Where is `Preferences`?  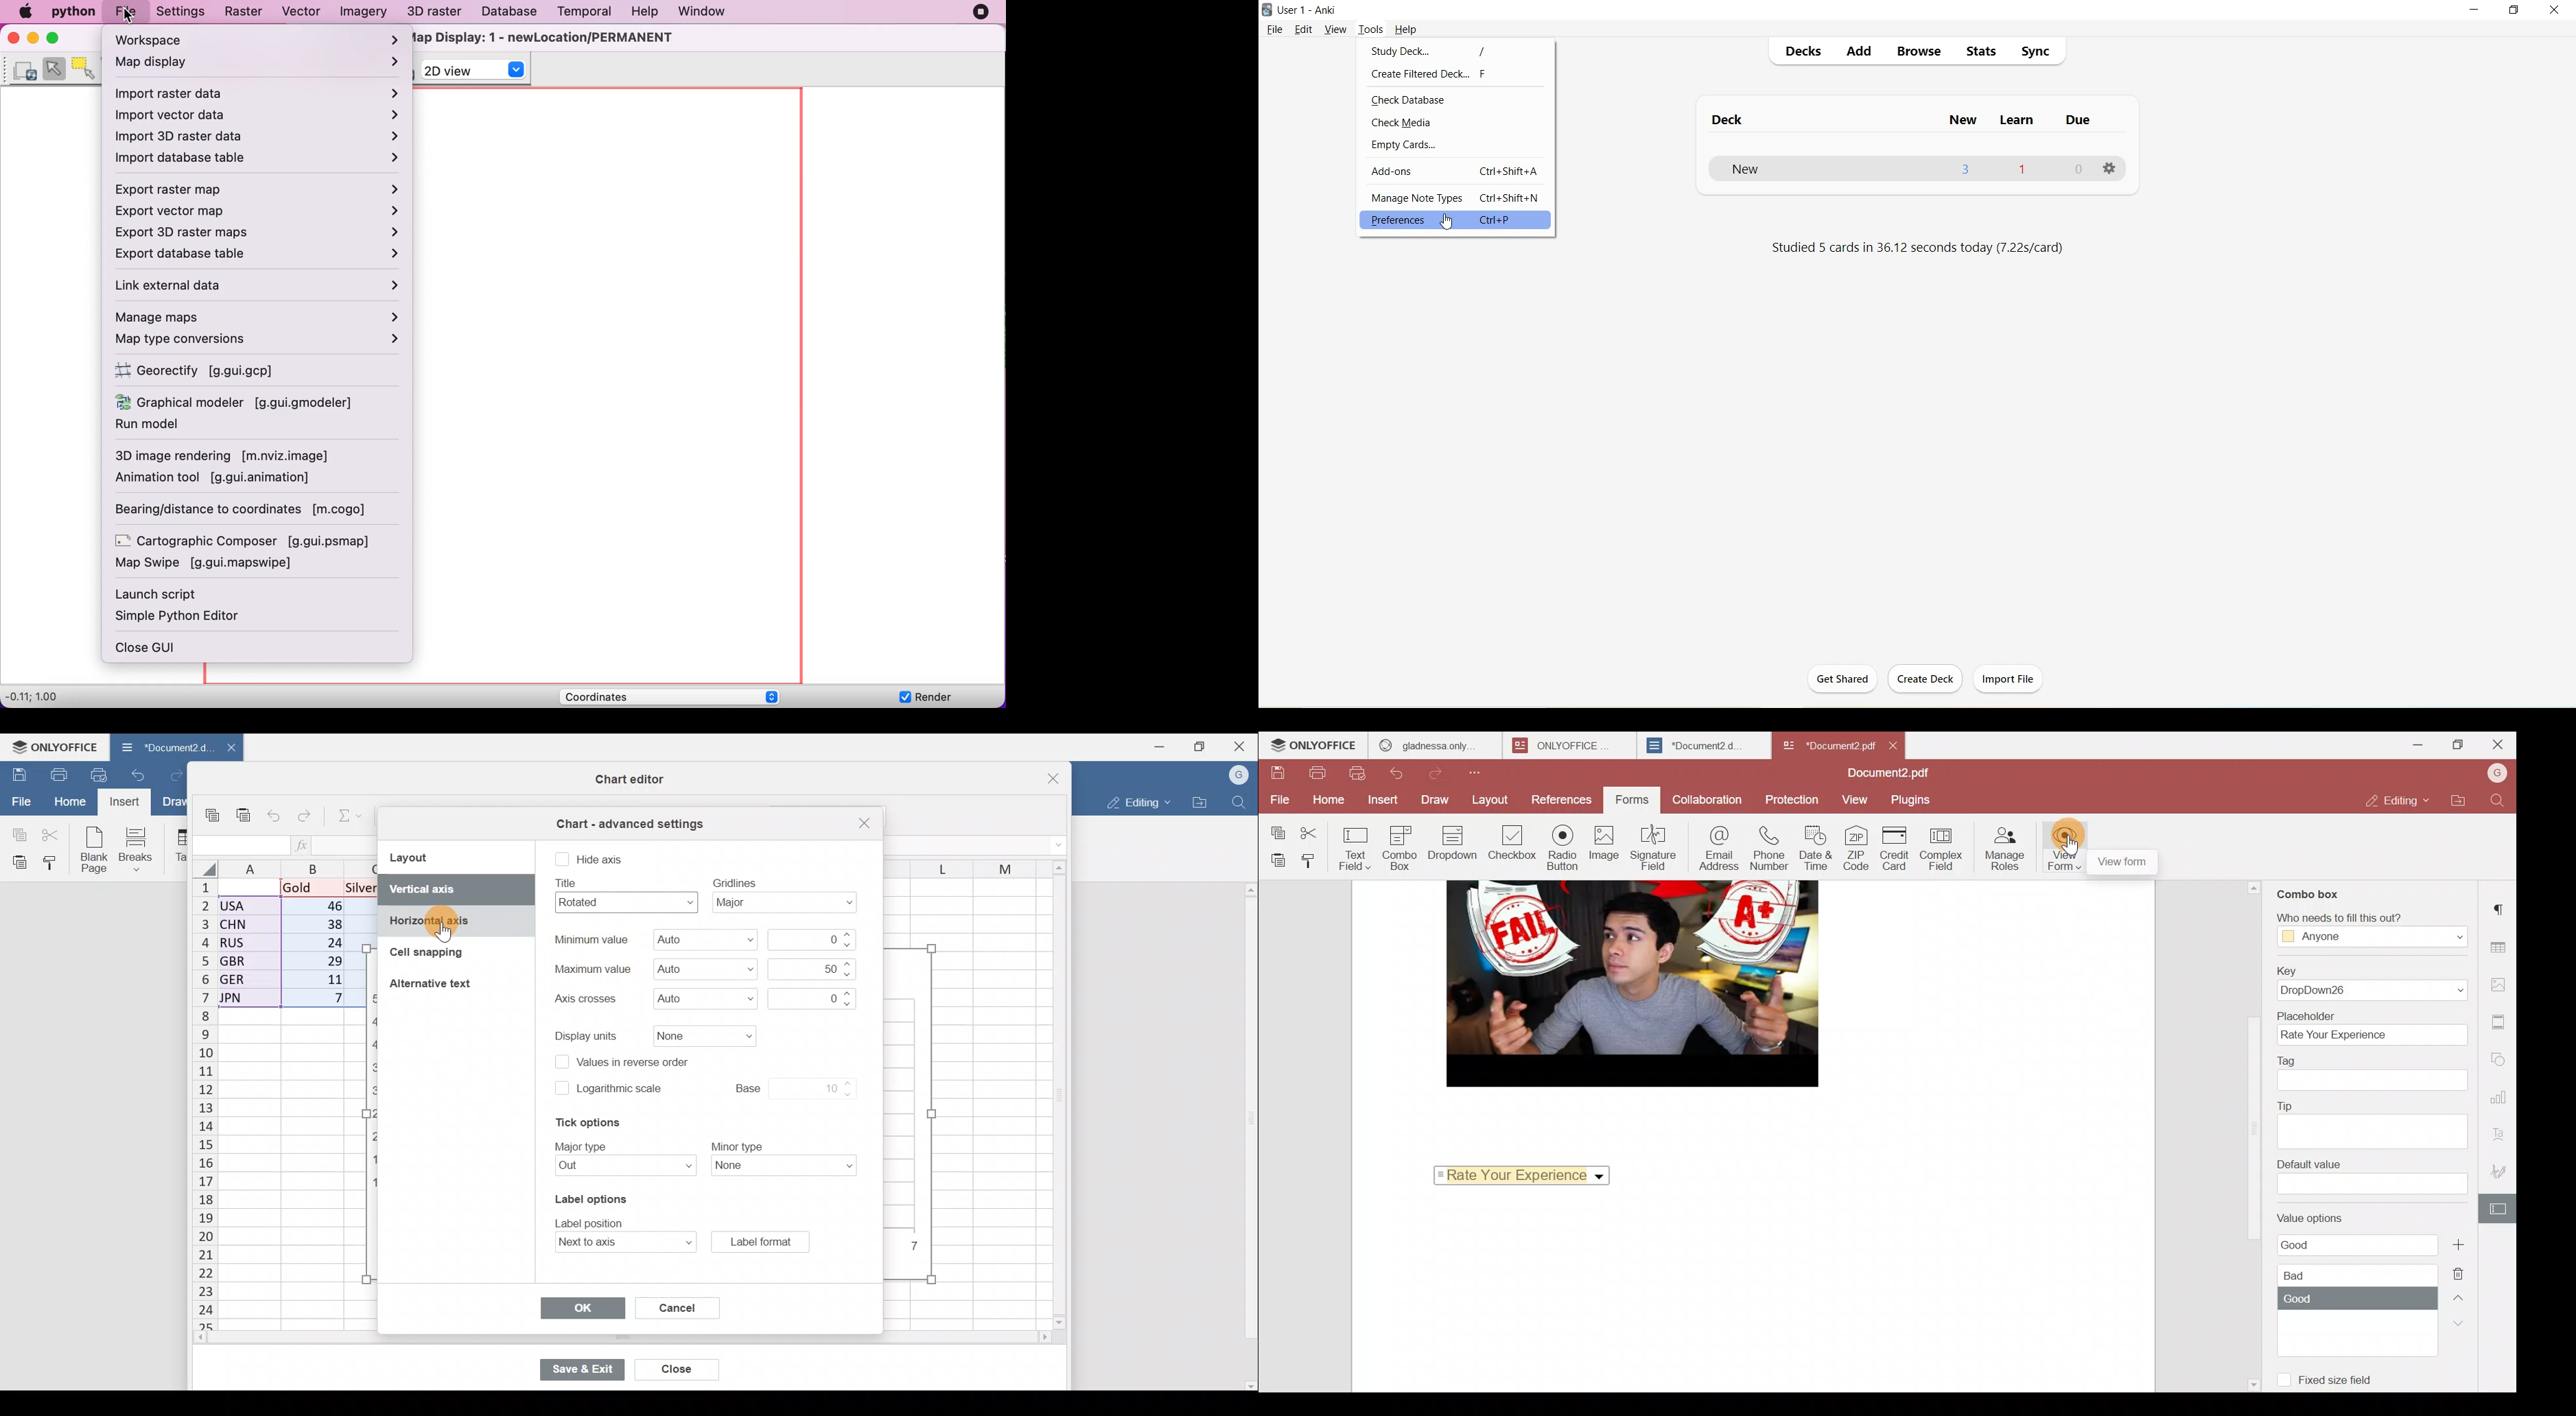
Preferences is located at coordinates (1398, 220).